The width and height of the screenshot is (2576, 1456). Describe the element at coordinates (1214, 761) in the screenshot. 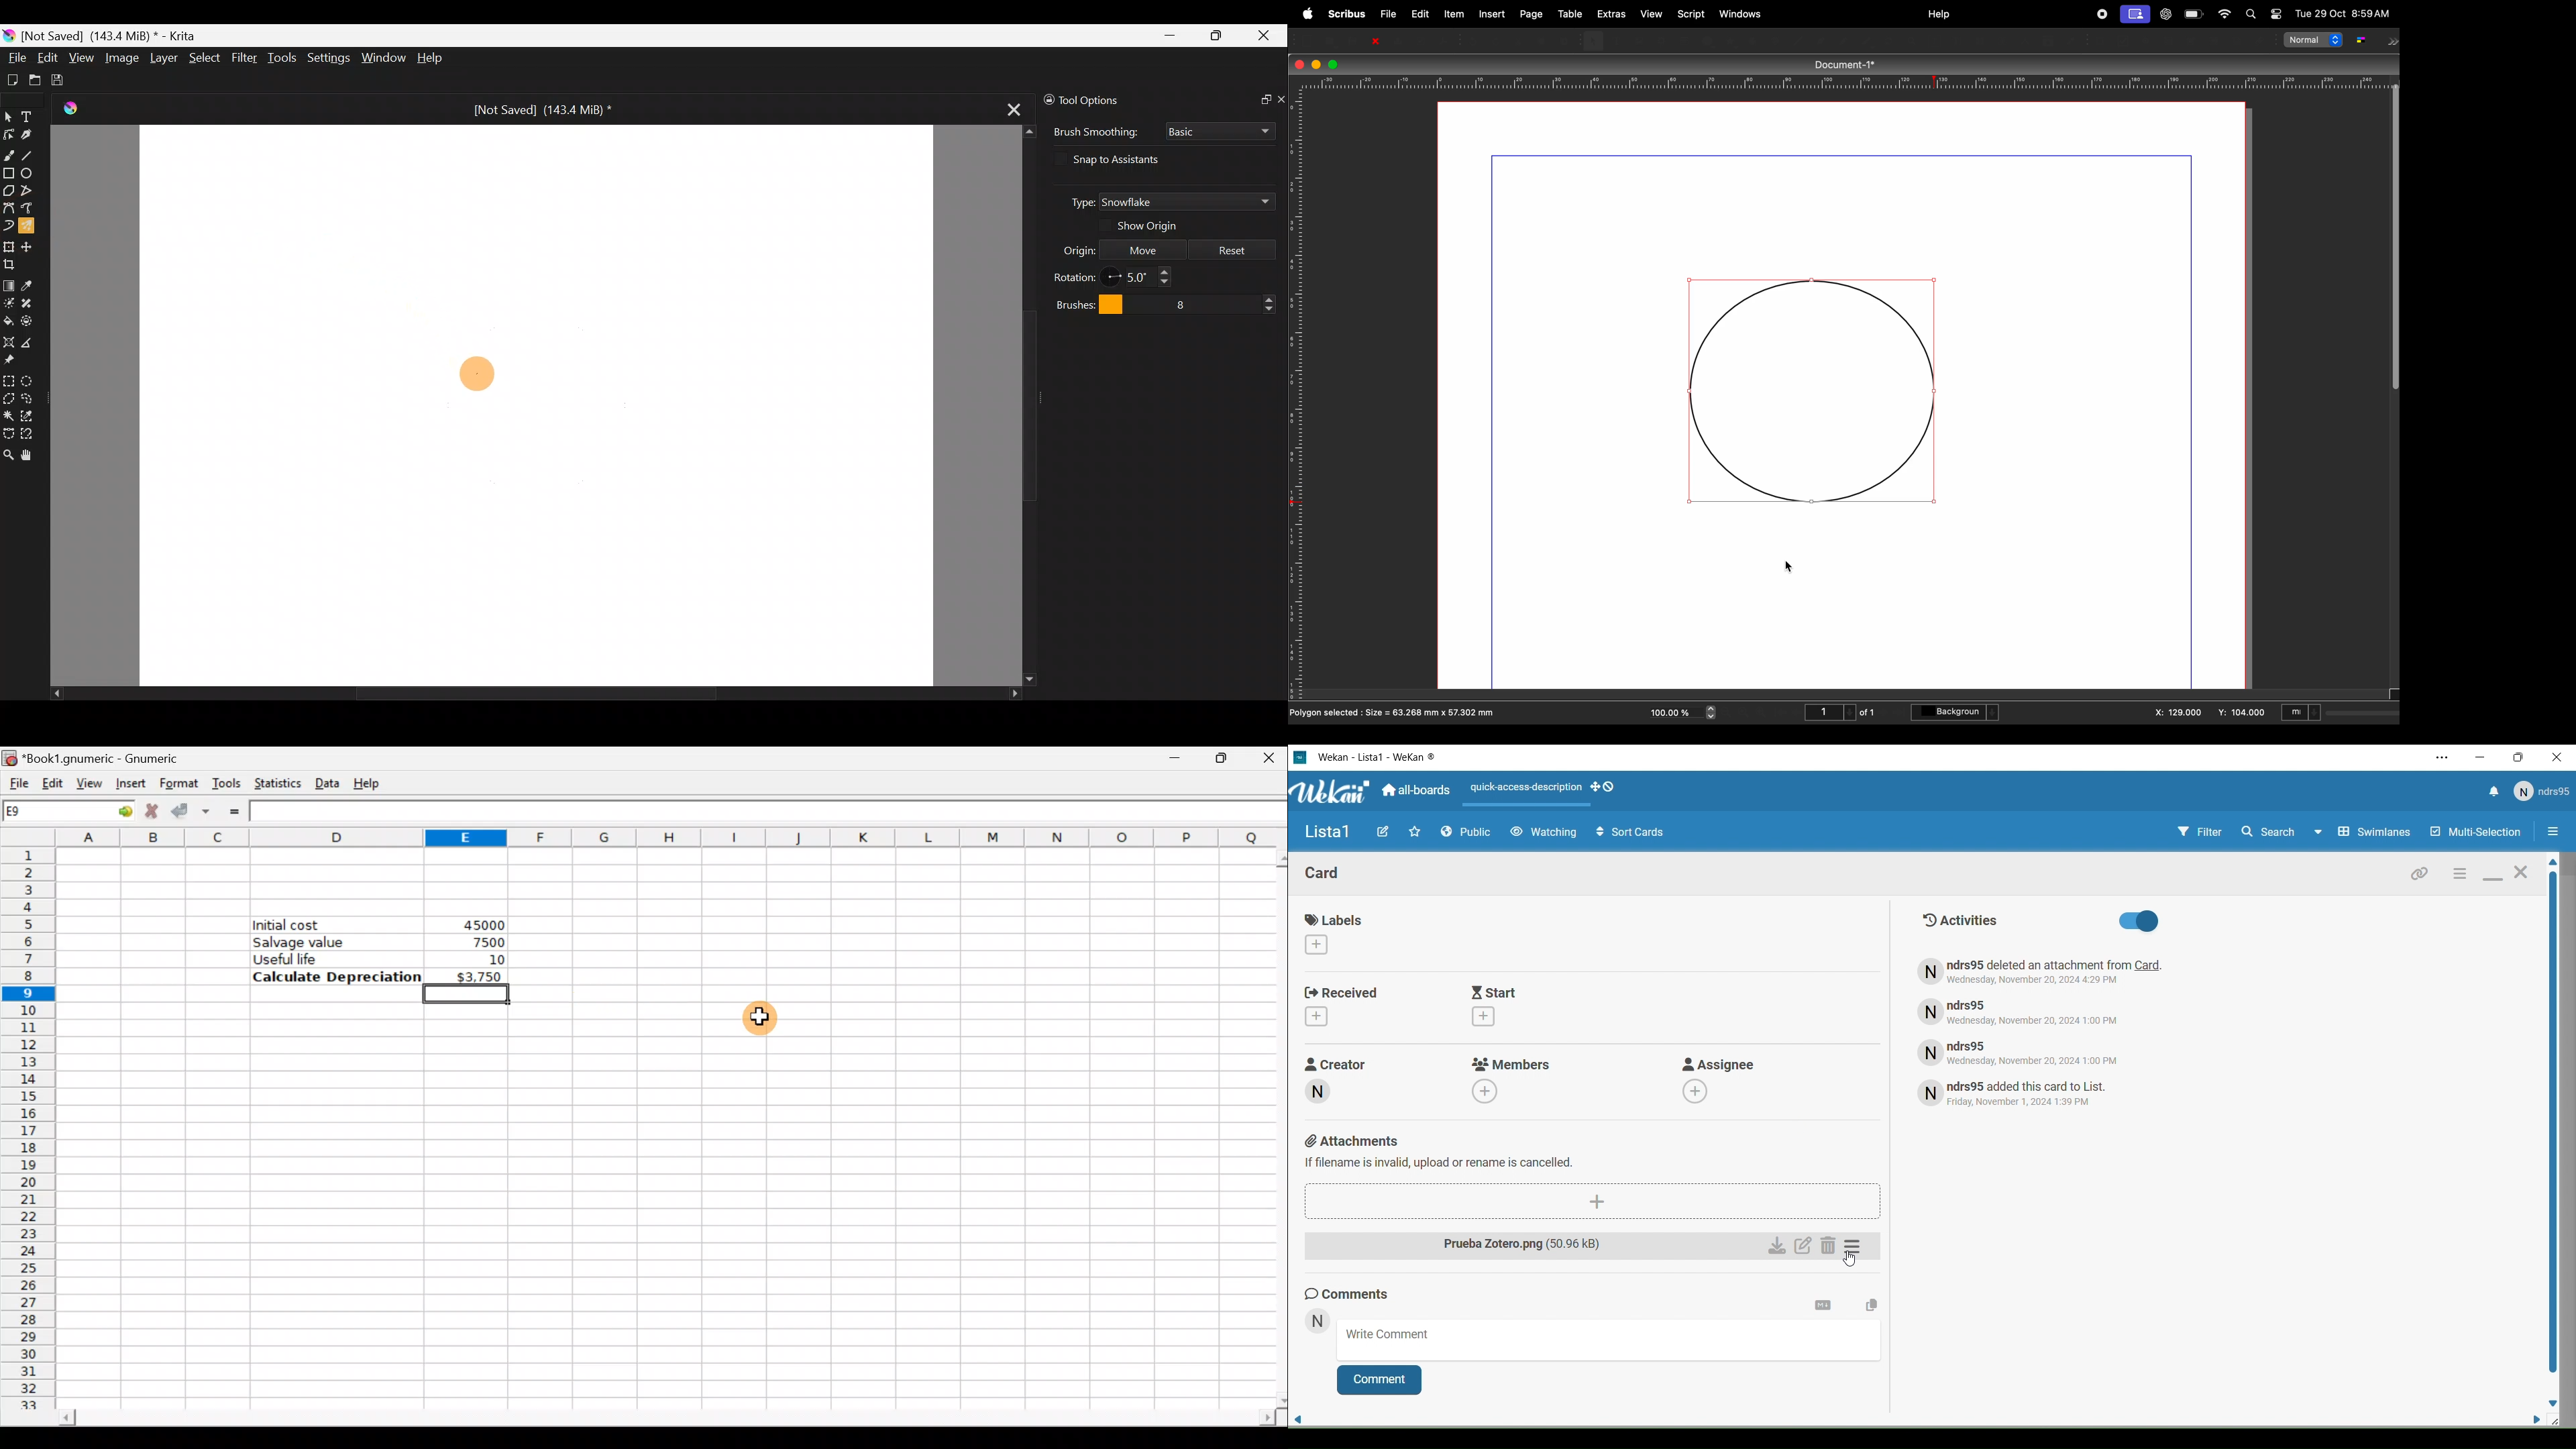

I see `Maximize` at that location.